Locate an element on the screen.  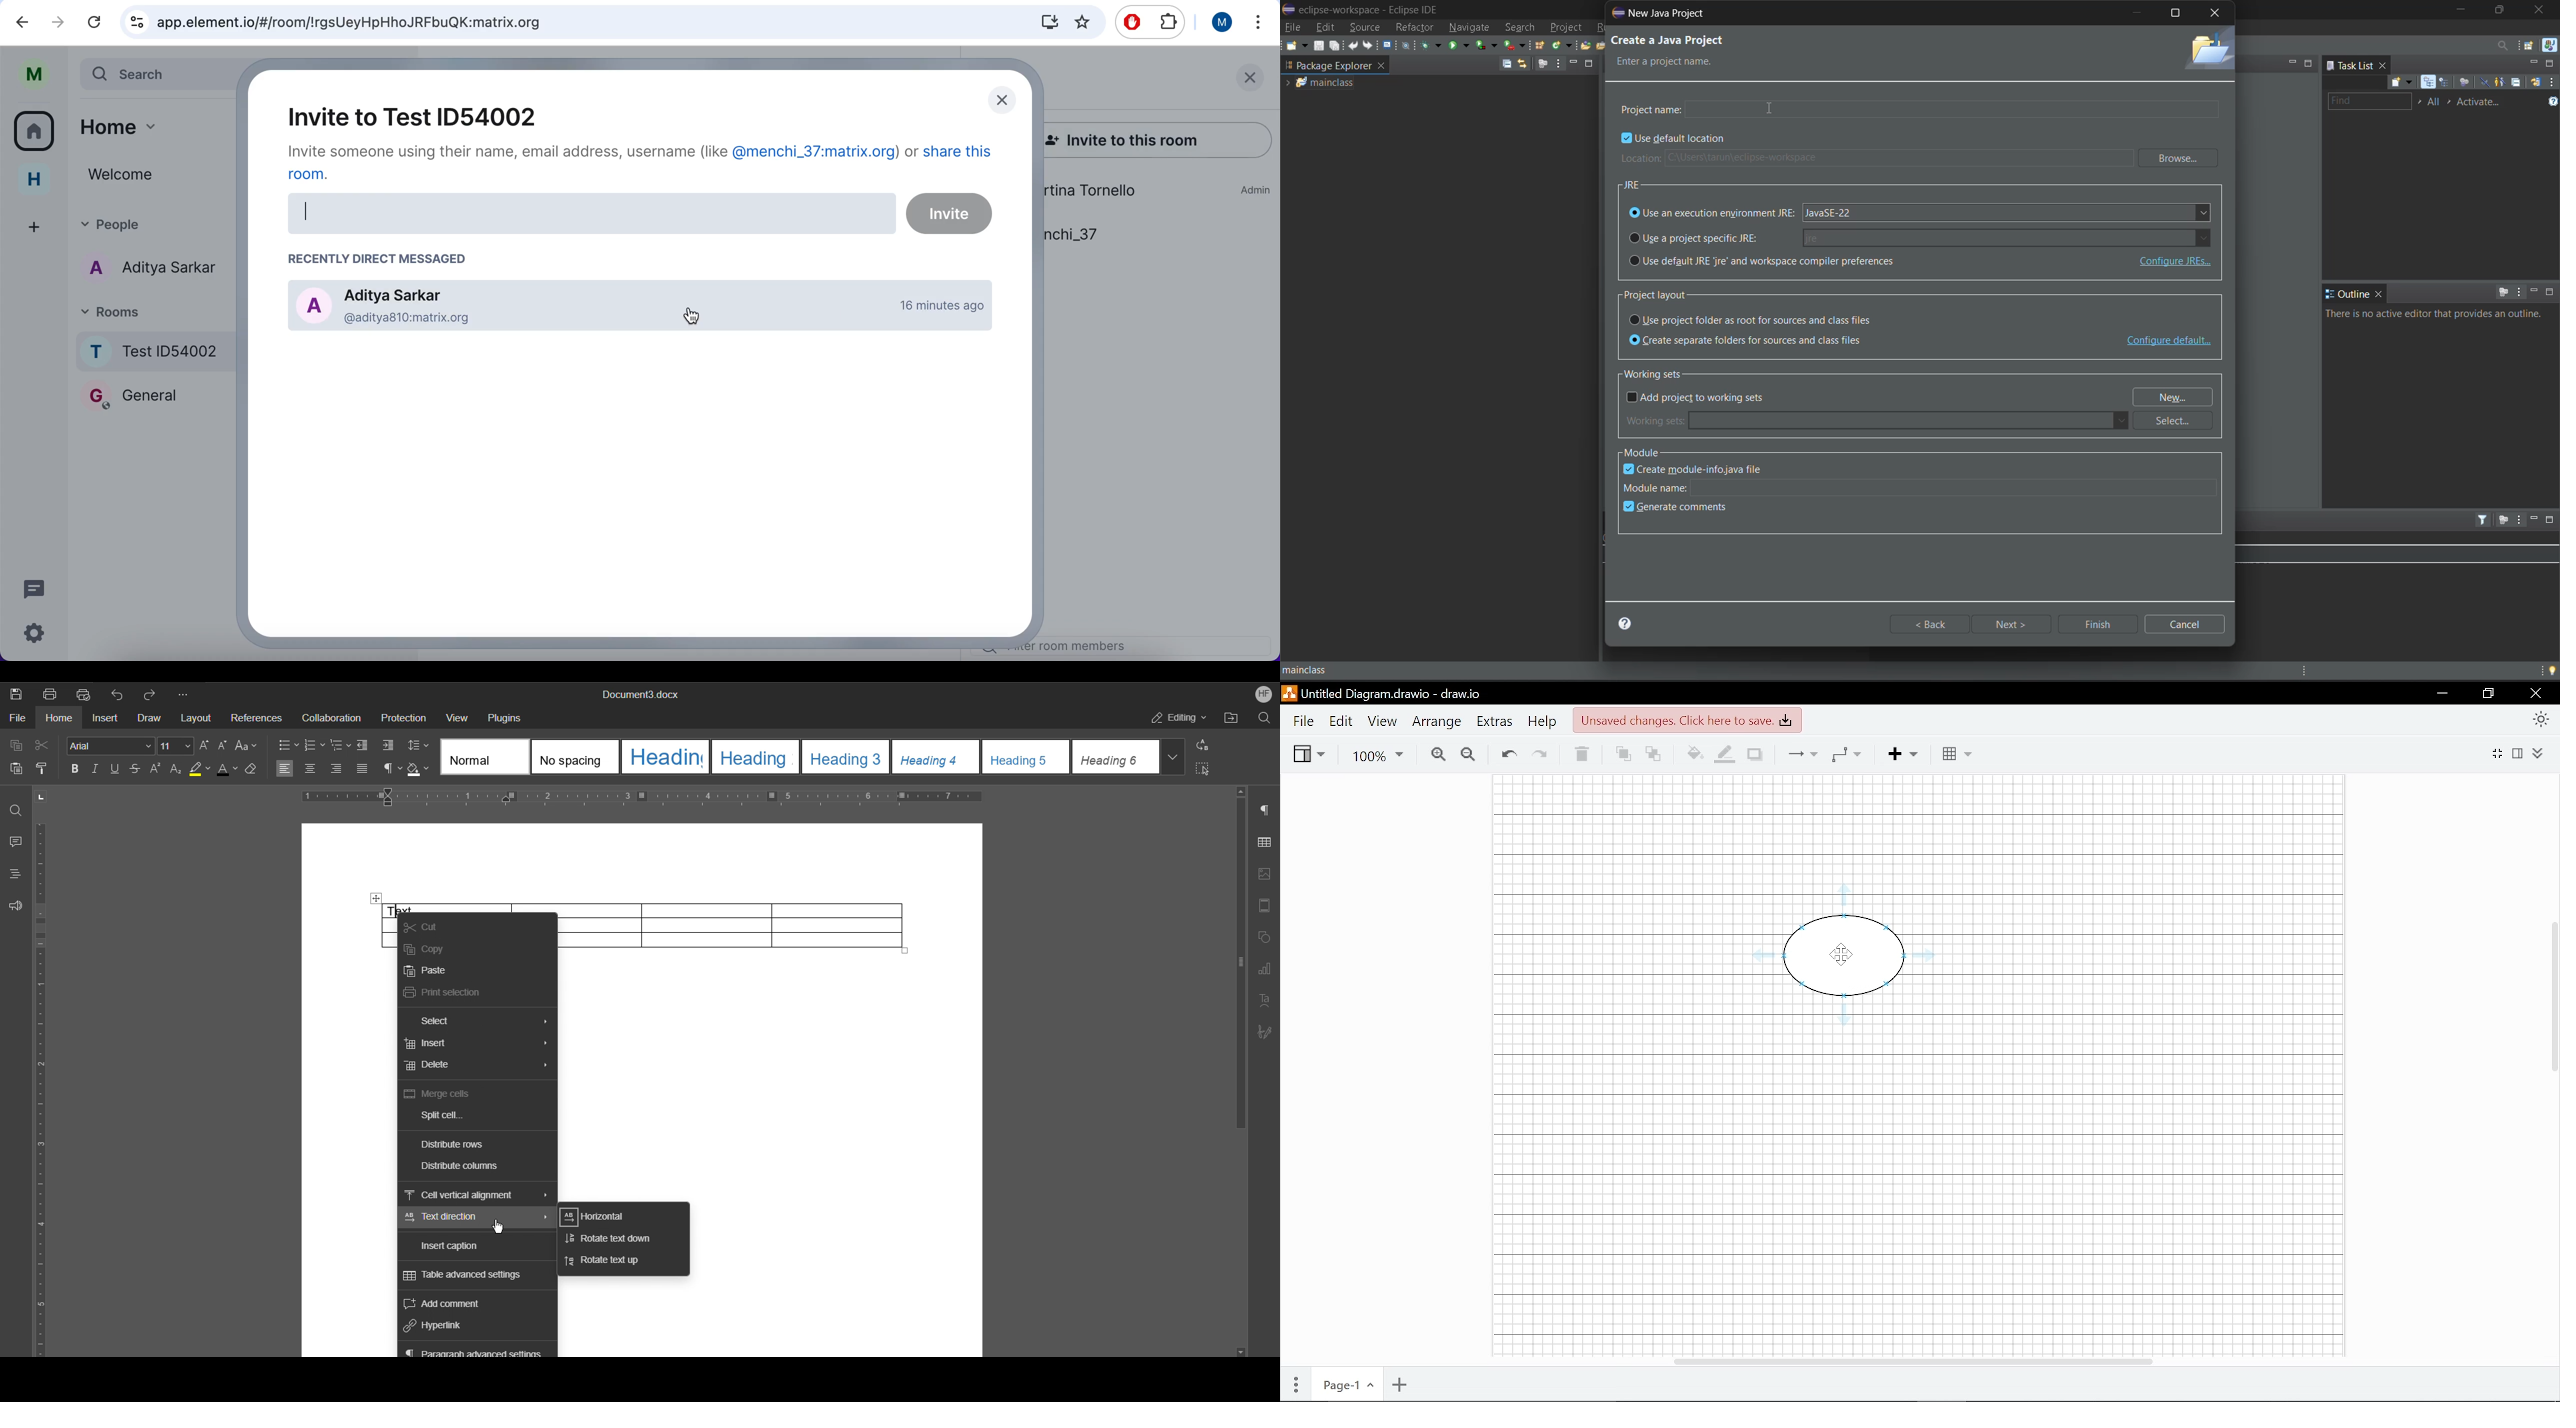
Undo is located at coordinates (117, 693).